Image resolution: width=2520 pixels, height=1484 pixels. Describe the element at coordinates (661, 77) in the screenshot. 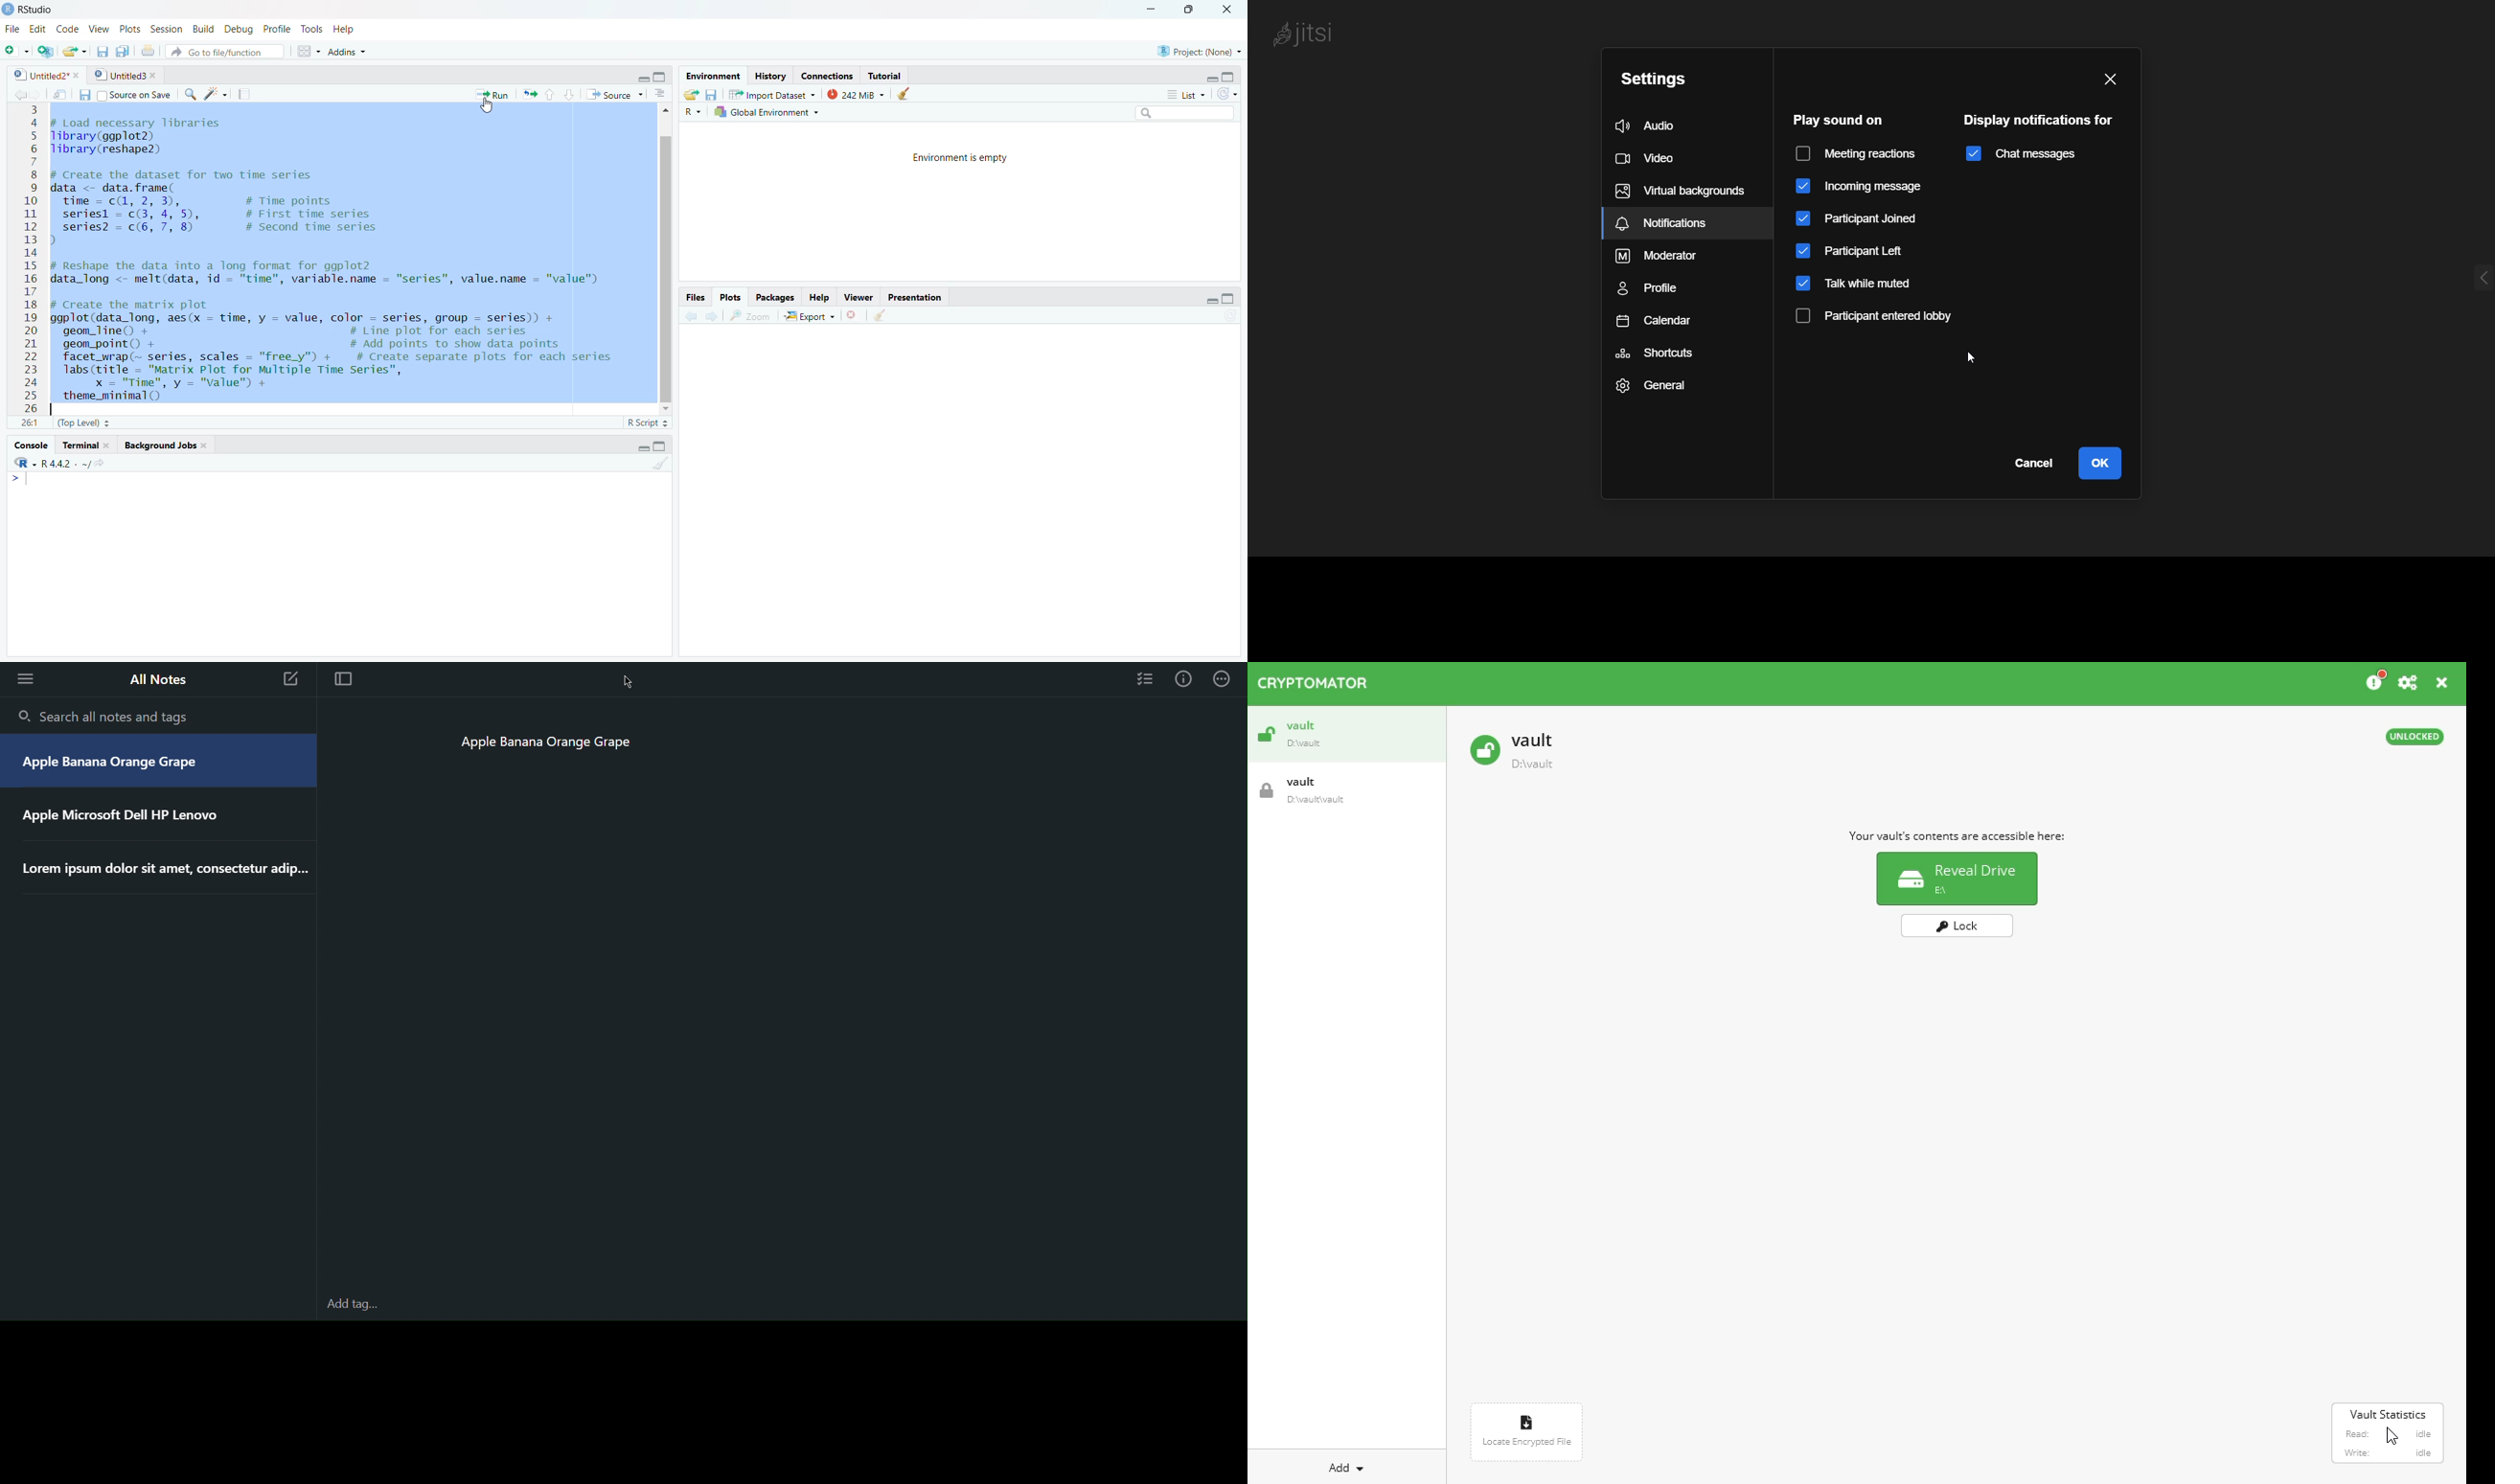

I see `maximize` at that location.